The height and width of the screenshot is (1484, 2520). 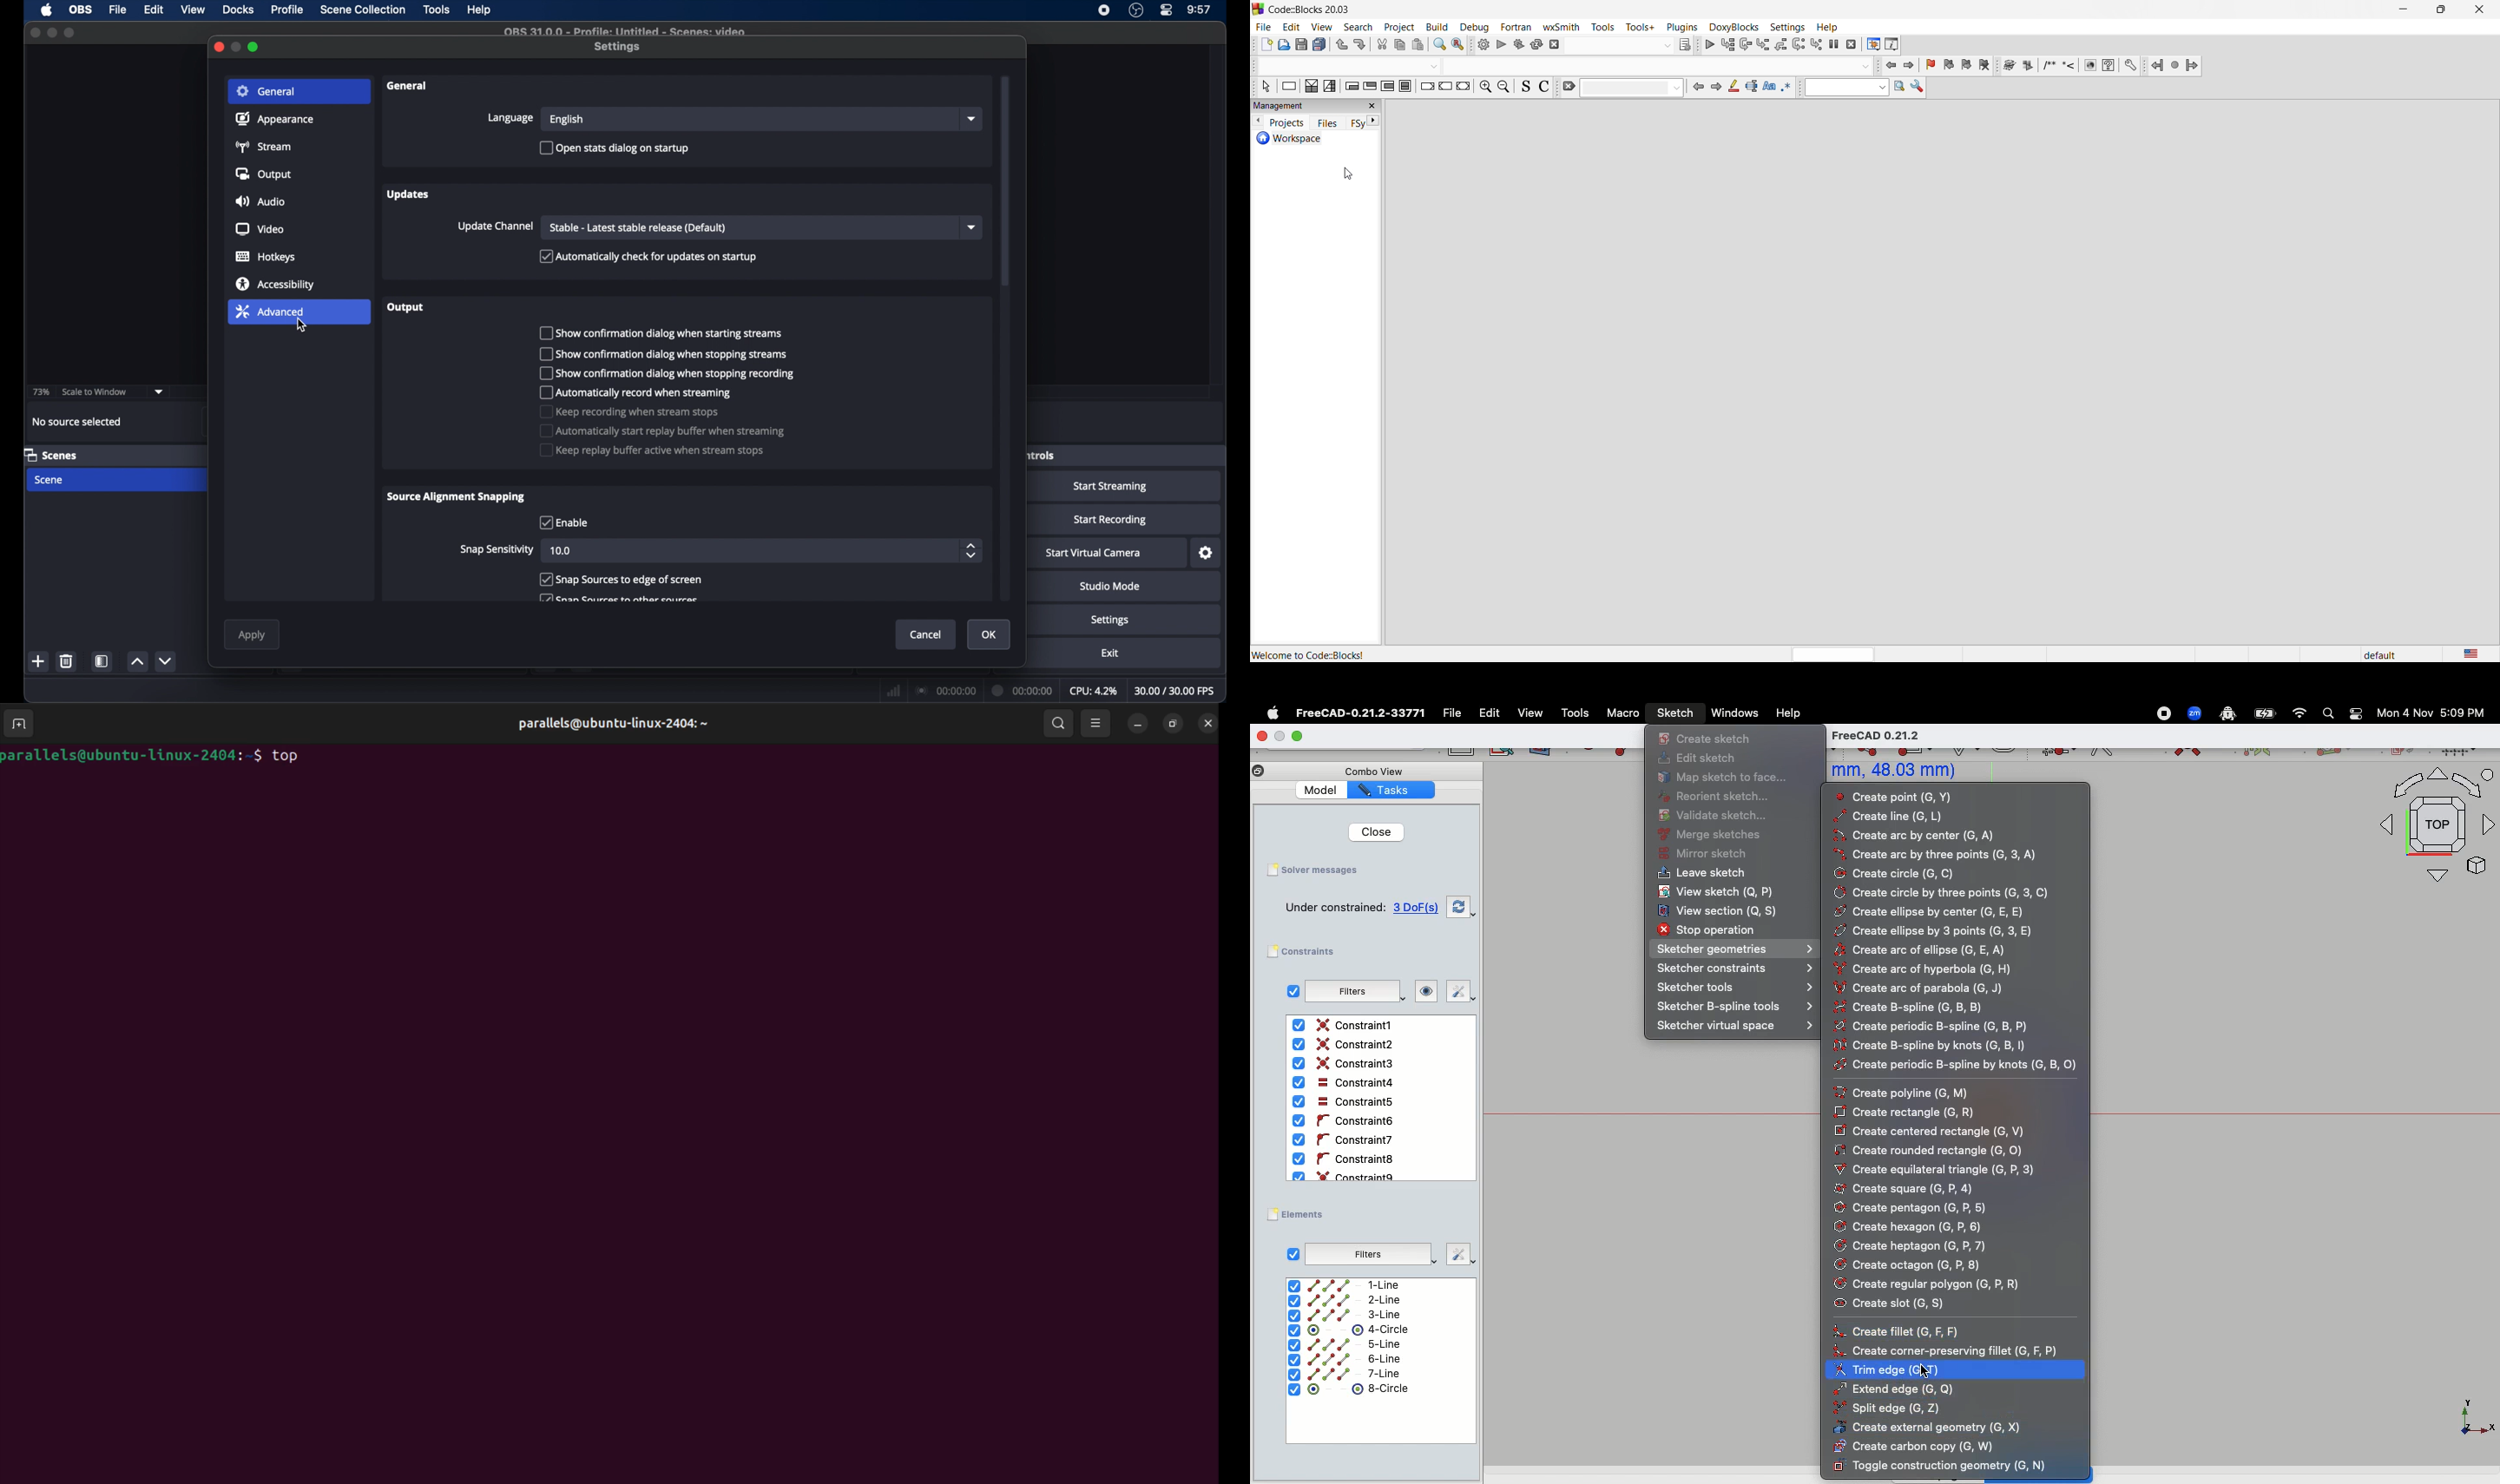 What do you see at coordinates (237, 47) in the screenshot?
I see `minimize` at bounding box center [237, 47].